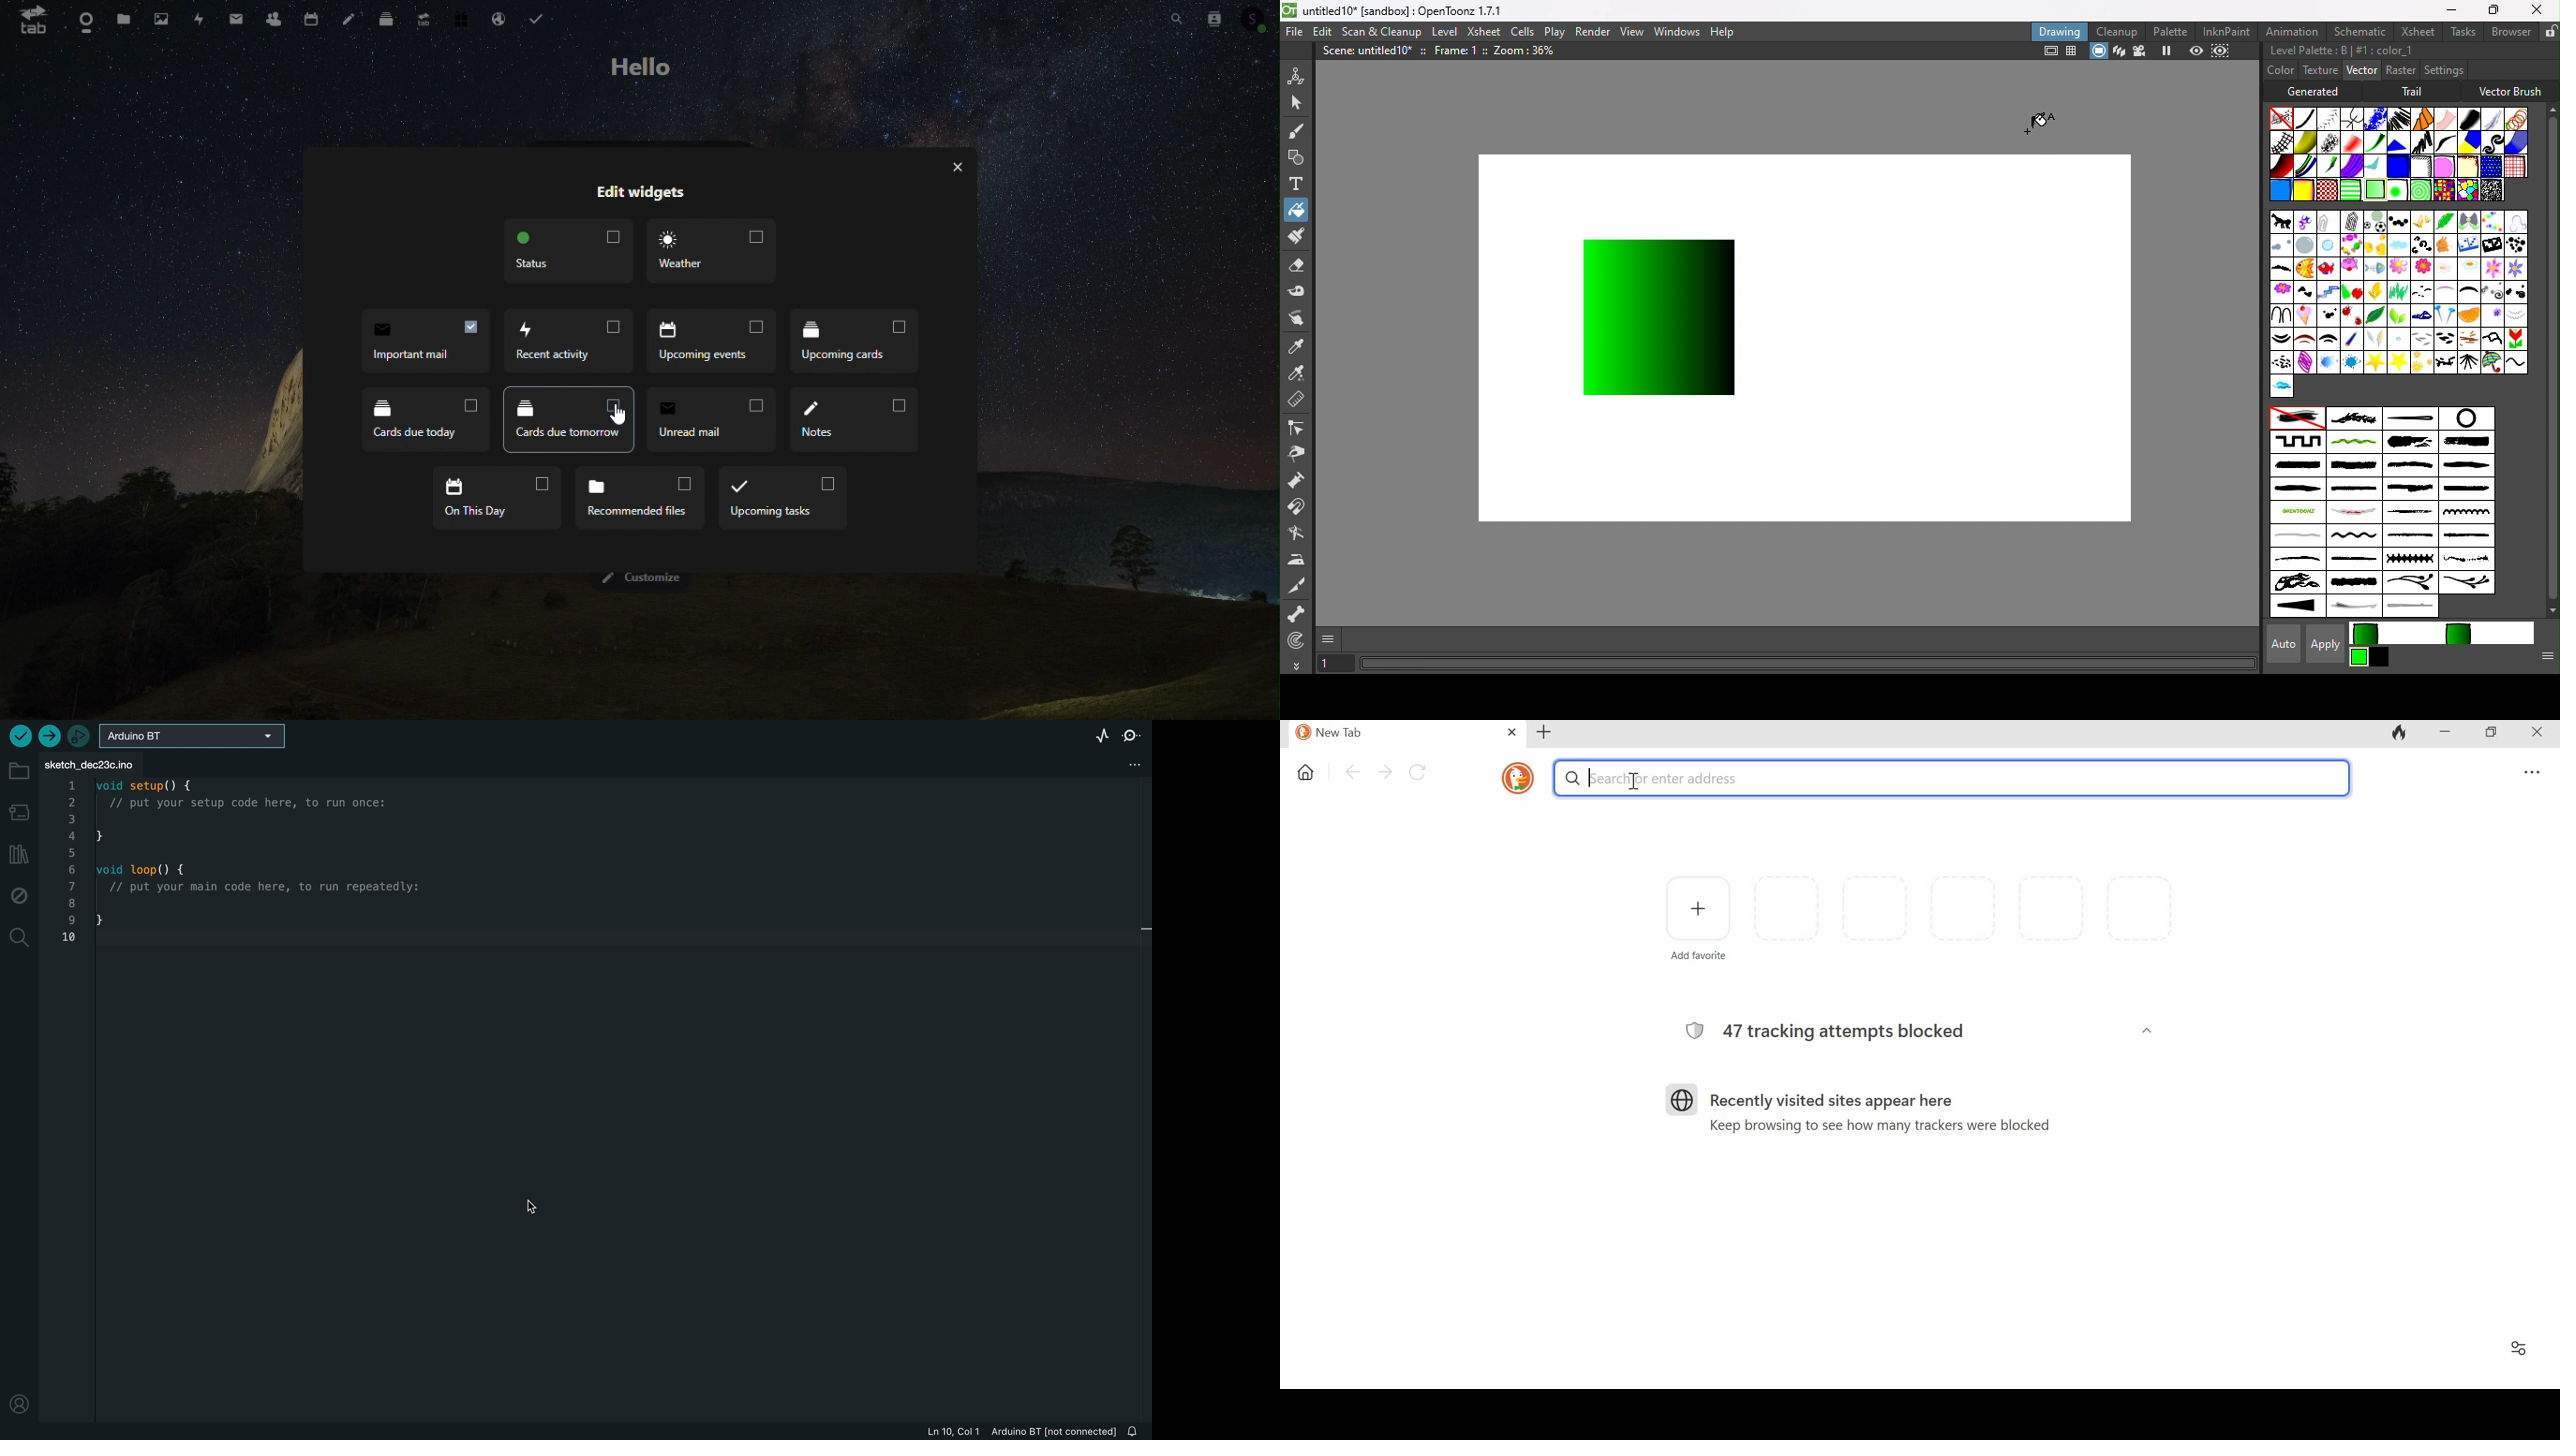 This screenshot has width=2576, height=1456. I want to click on teadrop_flowers2, so click(2465, 583).